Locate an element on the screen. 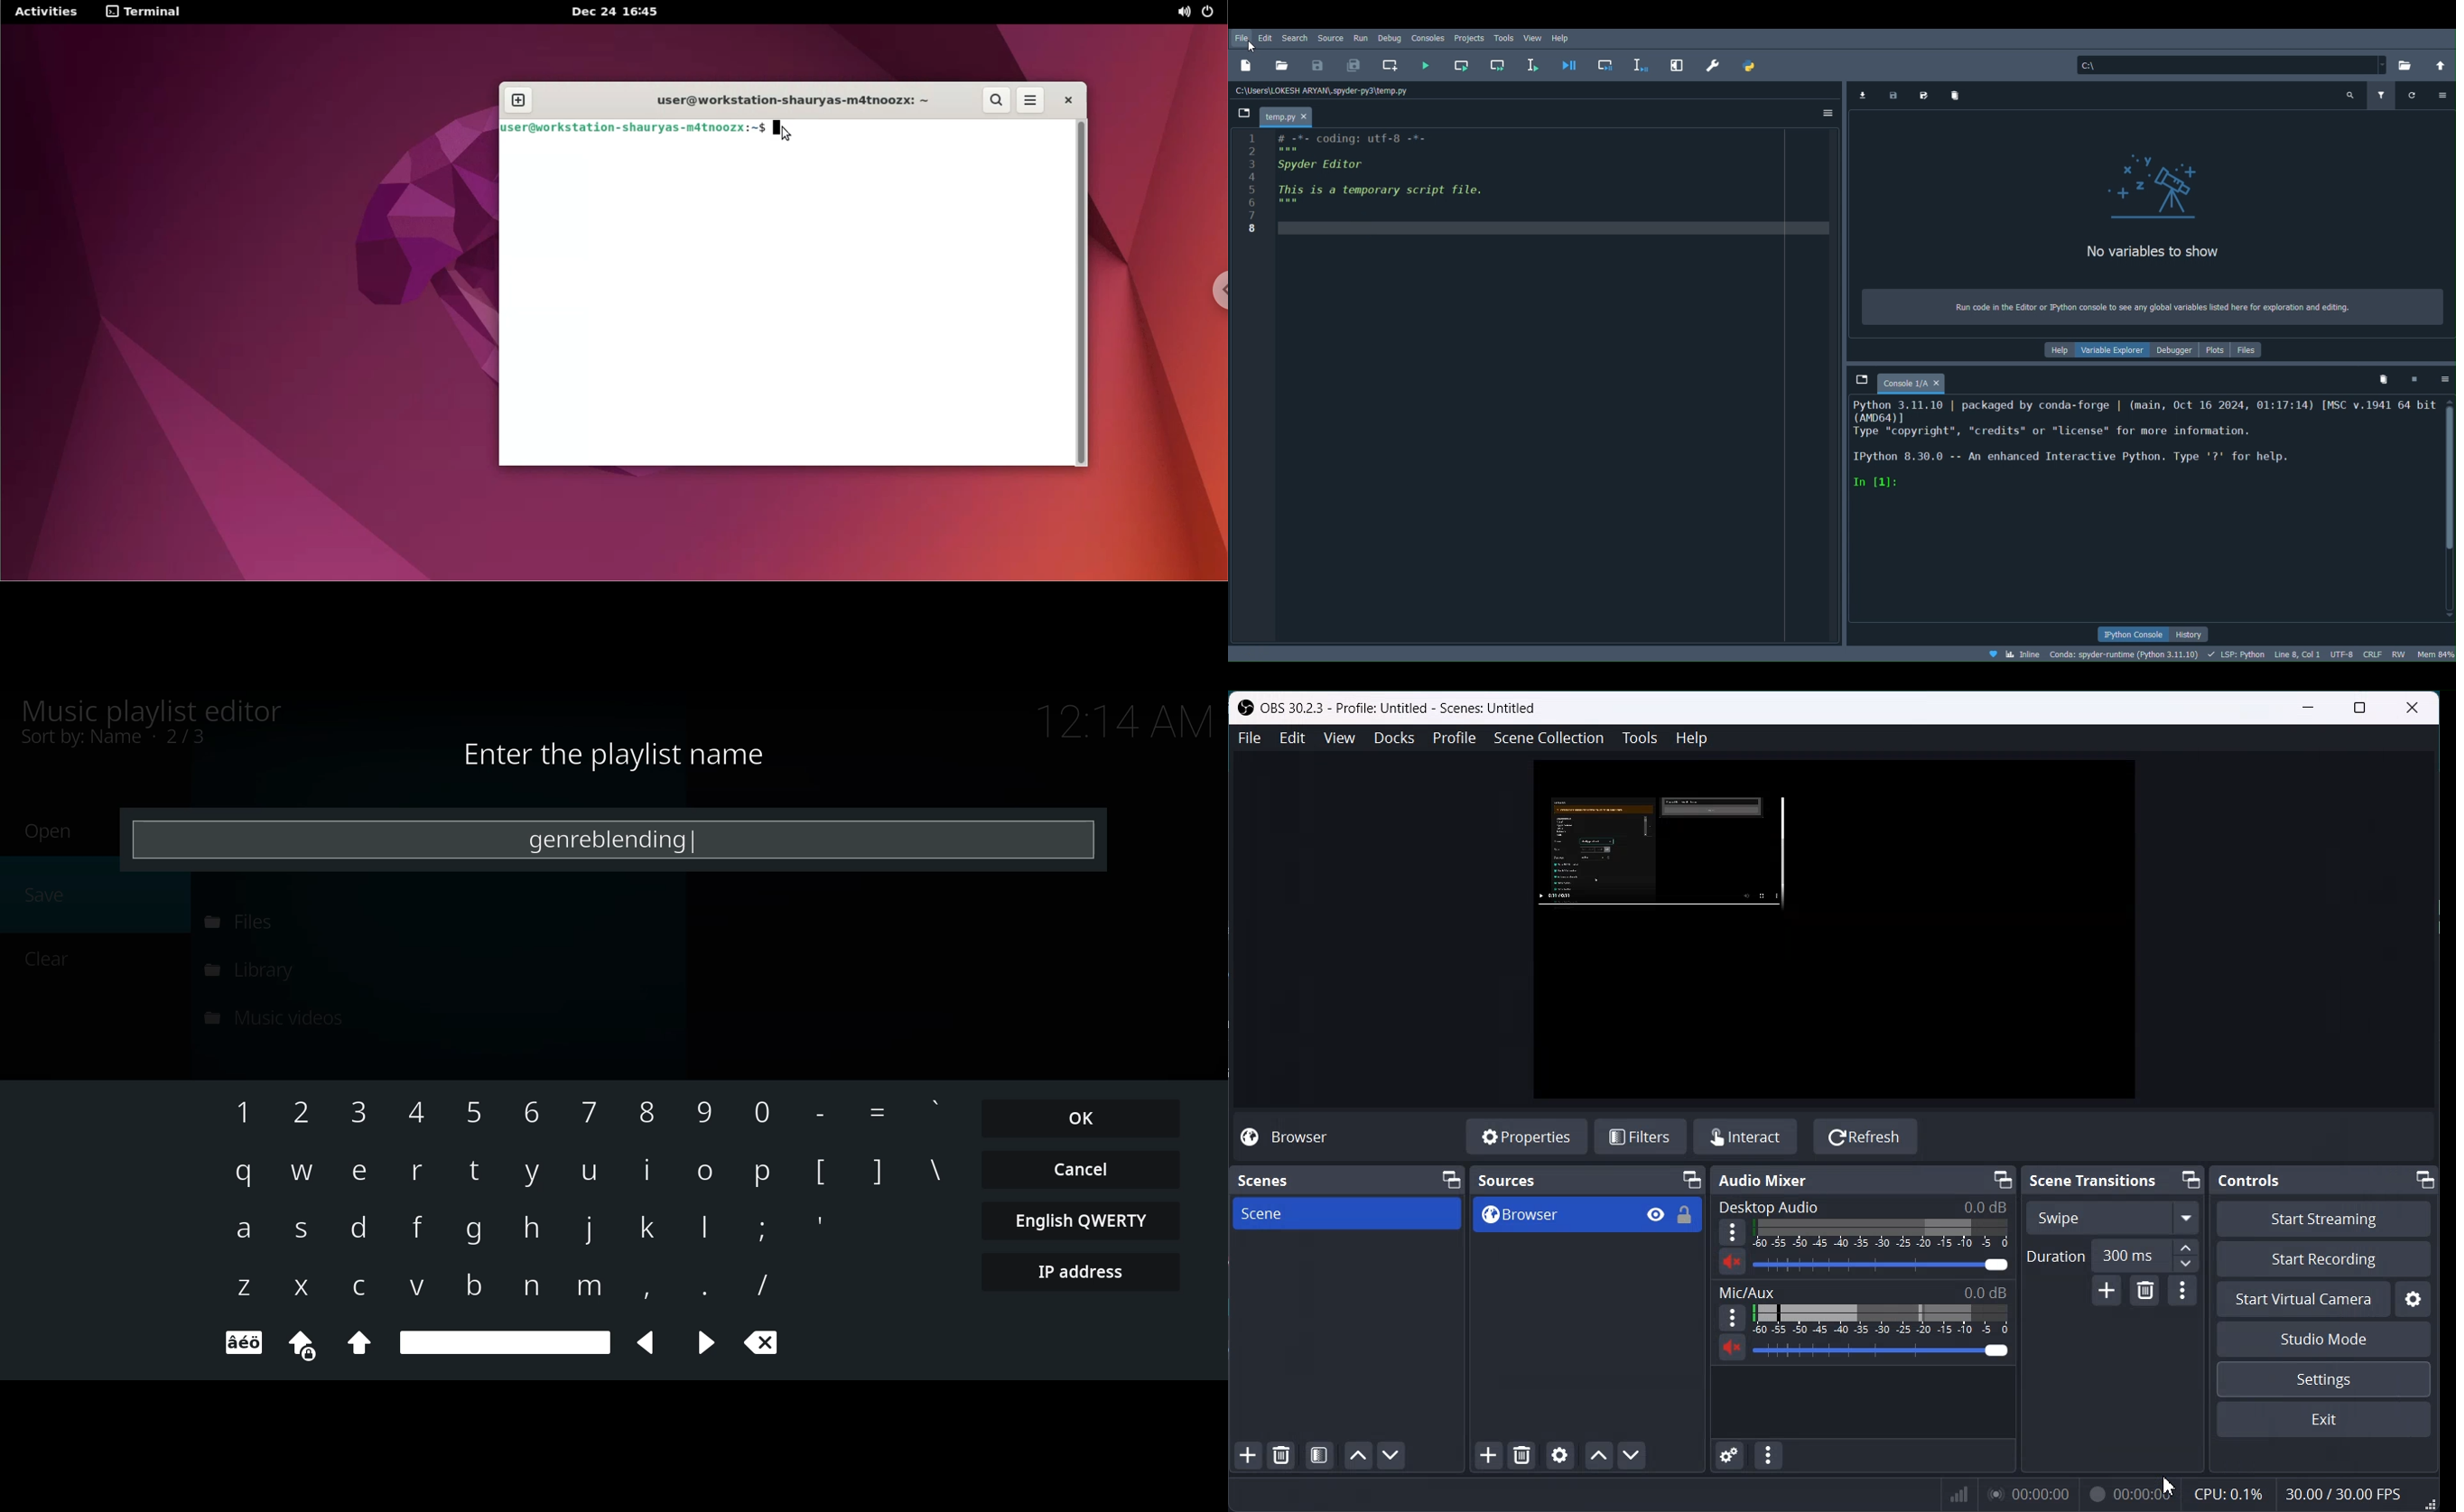 The height and width of the screenshot is (1512, 2464). More is located at coordinates (1732, 1319).